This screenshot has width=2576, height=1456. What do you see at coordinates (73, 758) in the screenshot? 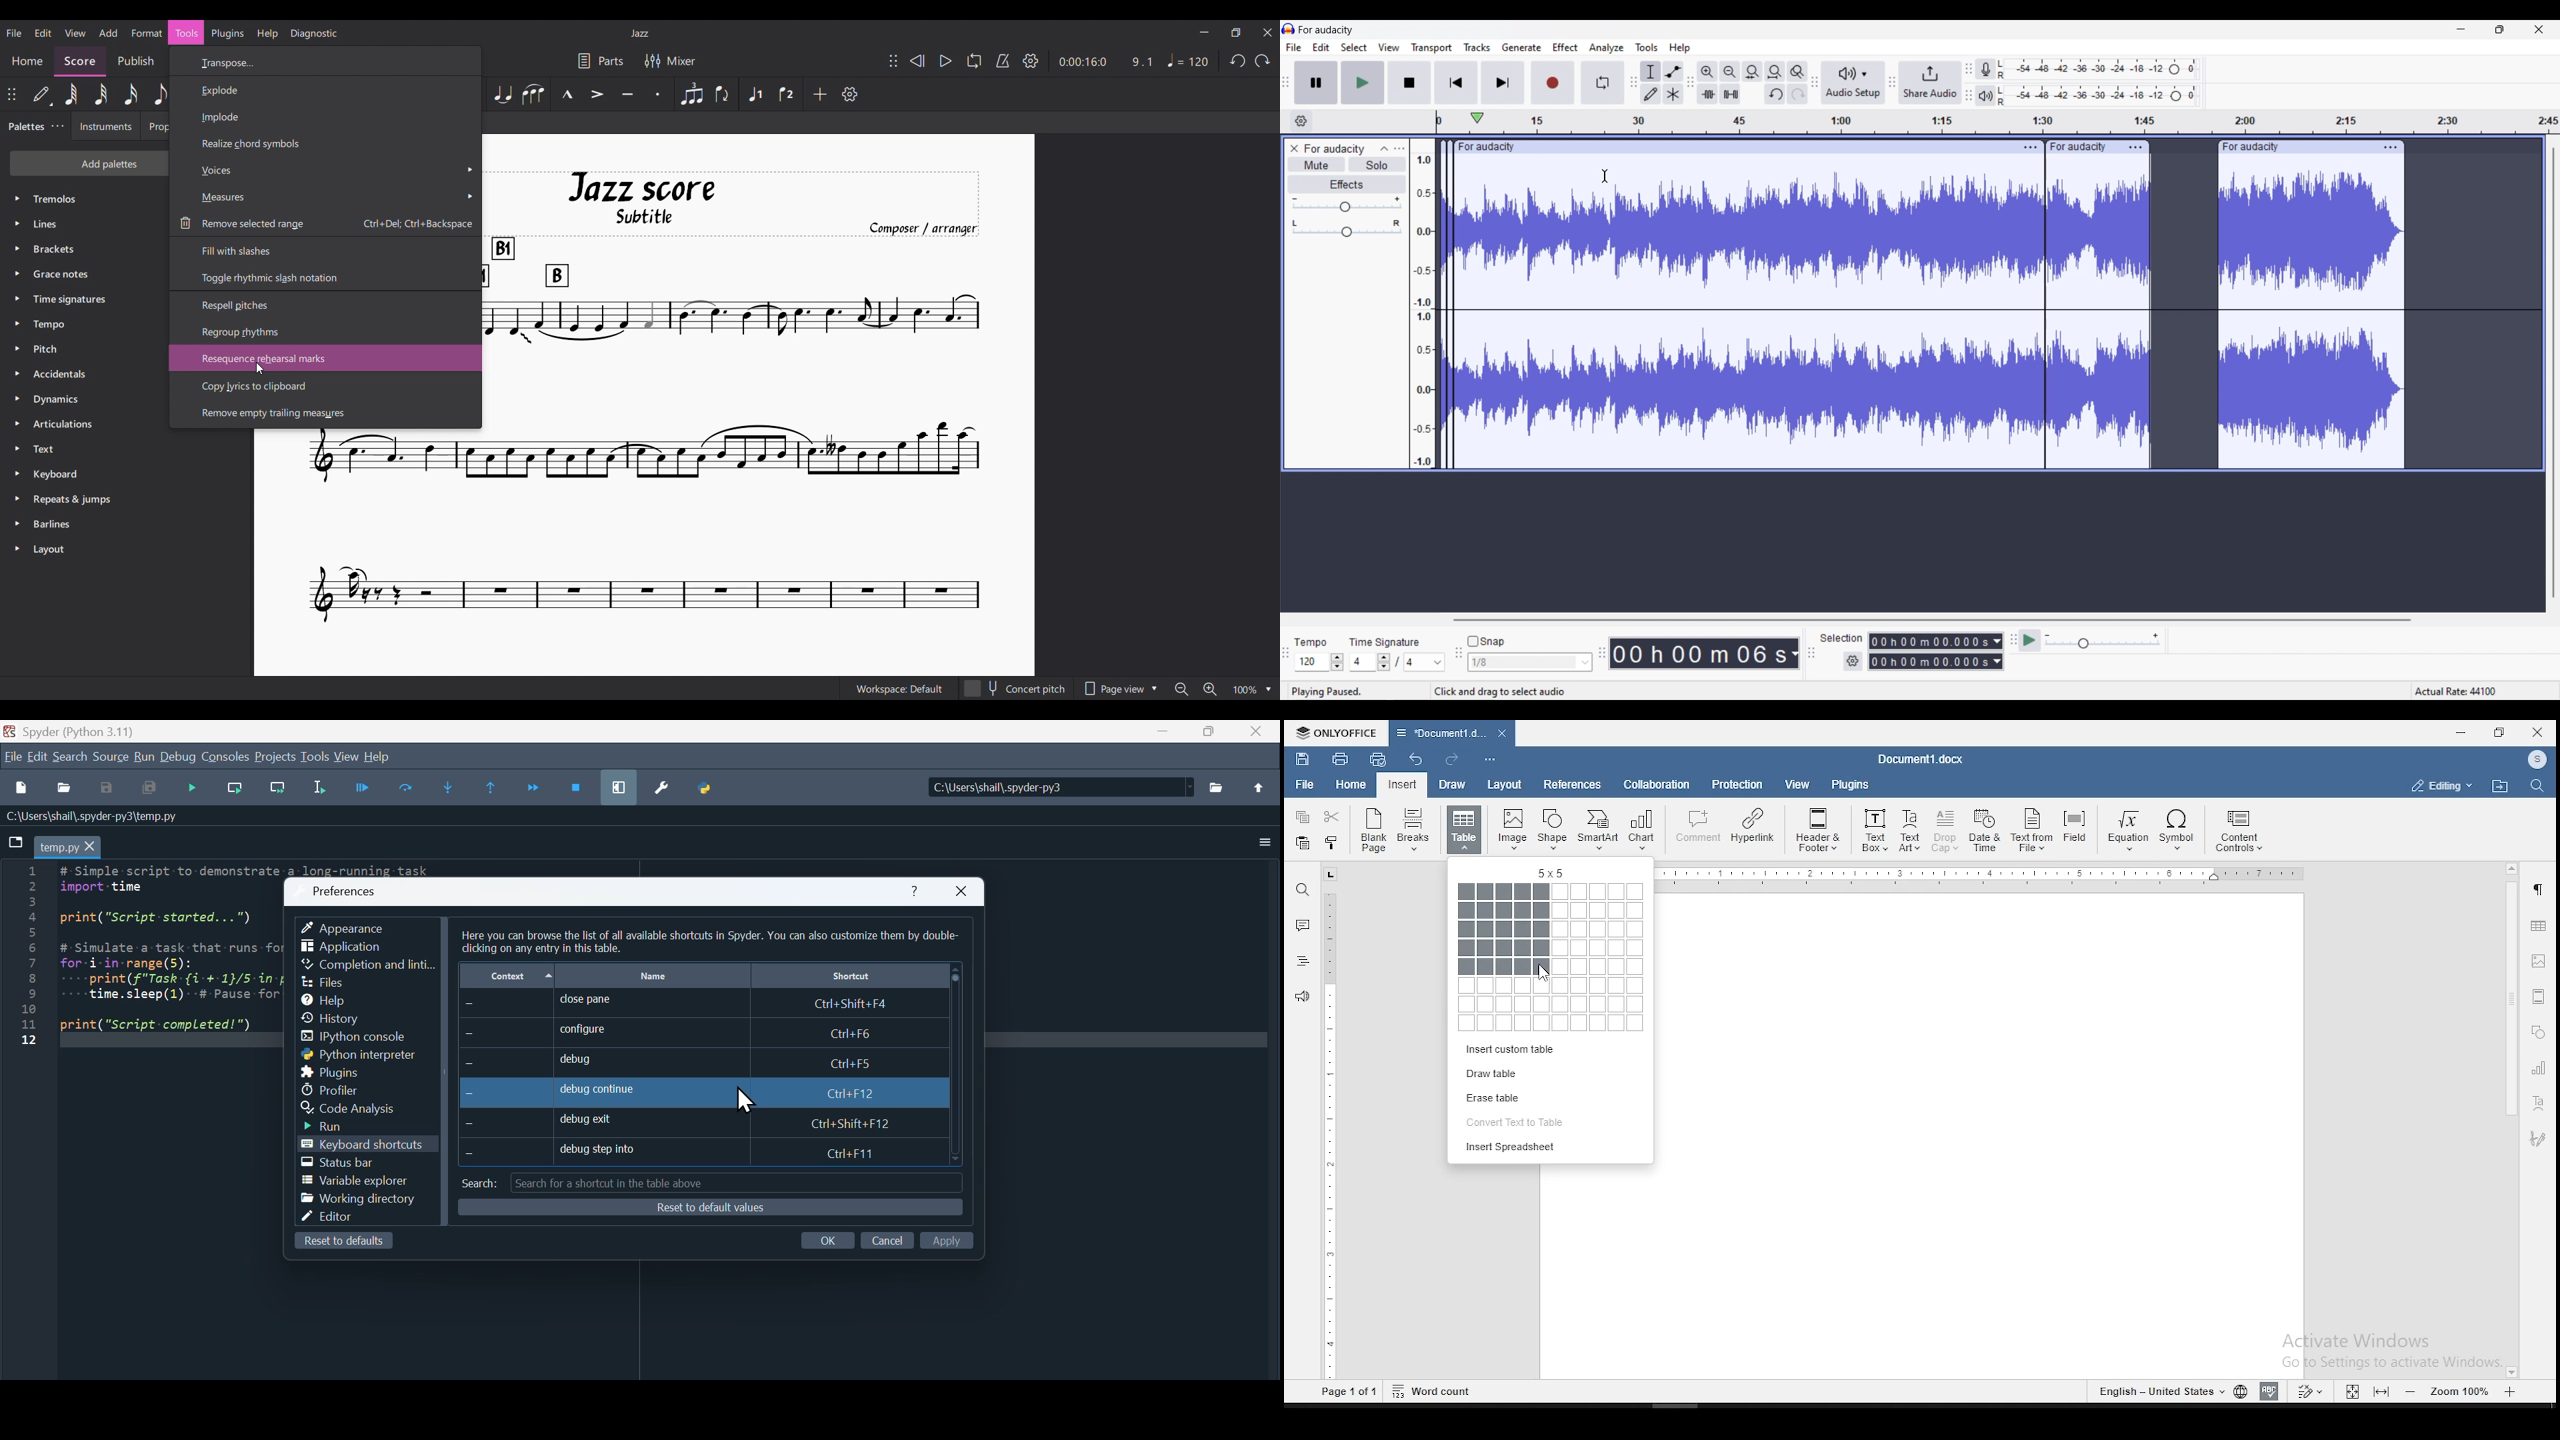
I see `Search` at bounding box center [73, 758].